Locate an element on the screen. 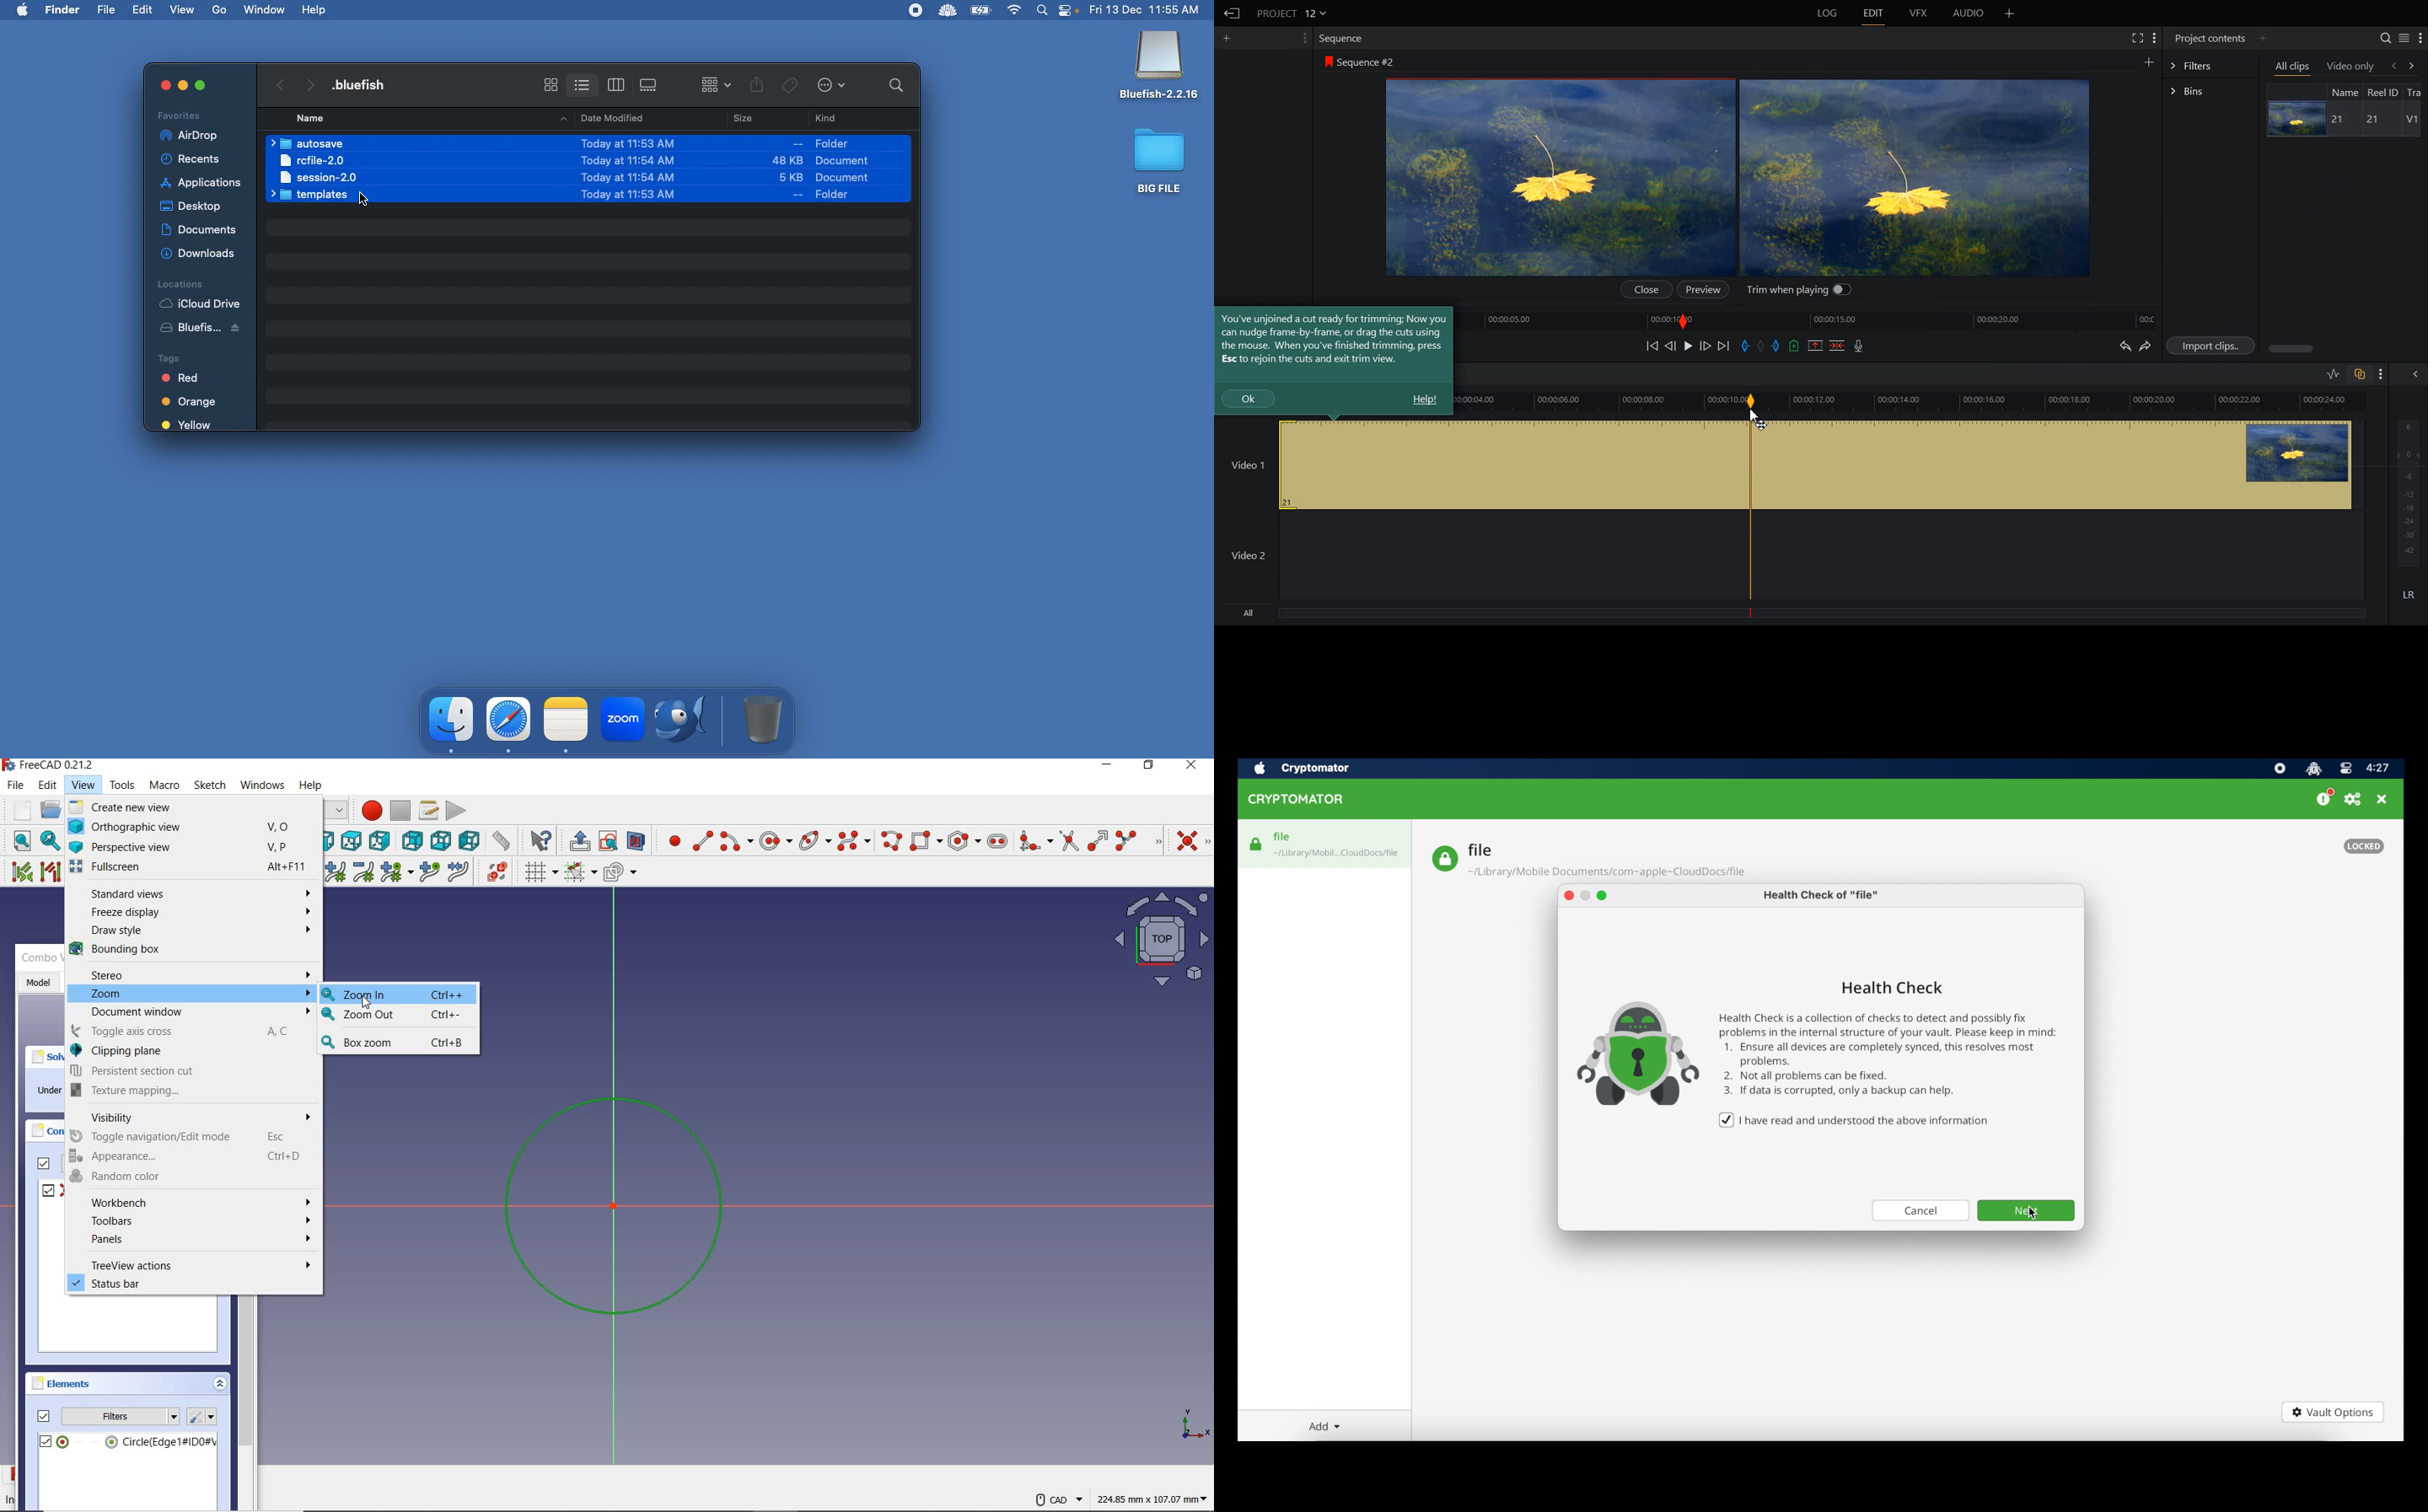 This screenshot has height=1512, width=2436. share is located at coordinates (757, 86).